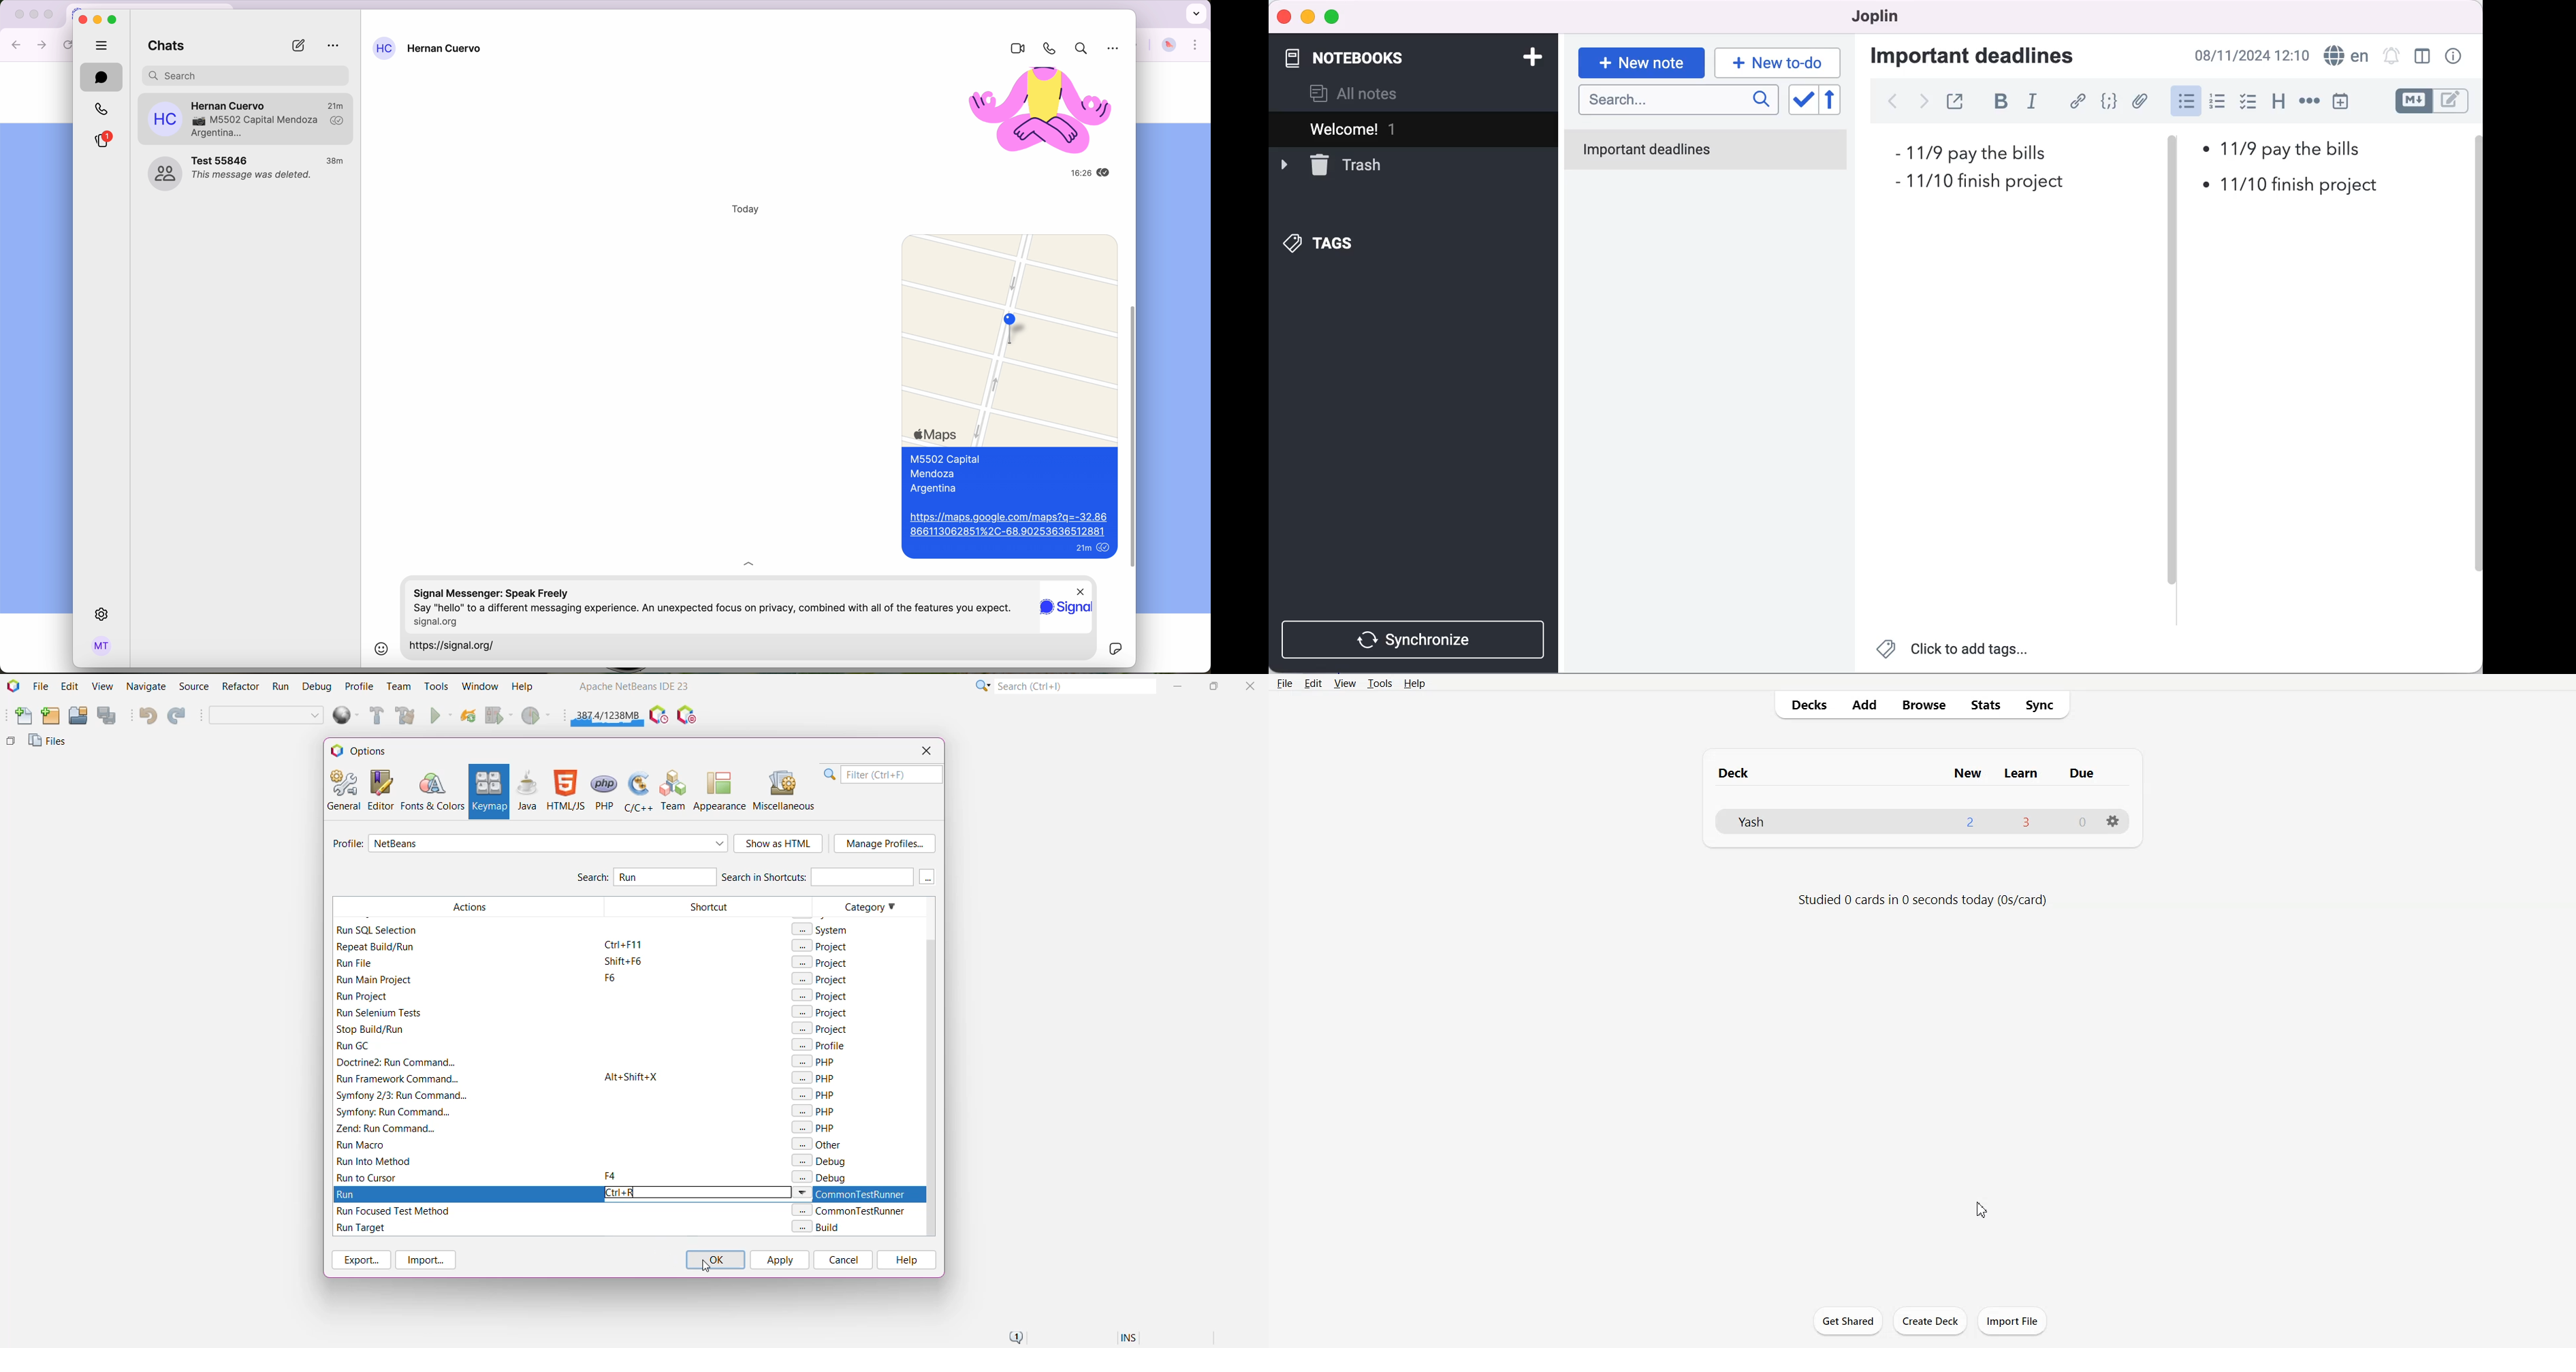 This screenshot has height=1372, width=2576. I want to click on toggle editors, so click(2436, 103).